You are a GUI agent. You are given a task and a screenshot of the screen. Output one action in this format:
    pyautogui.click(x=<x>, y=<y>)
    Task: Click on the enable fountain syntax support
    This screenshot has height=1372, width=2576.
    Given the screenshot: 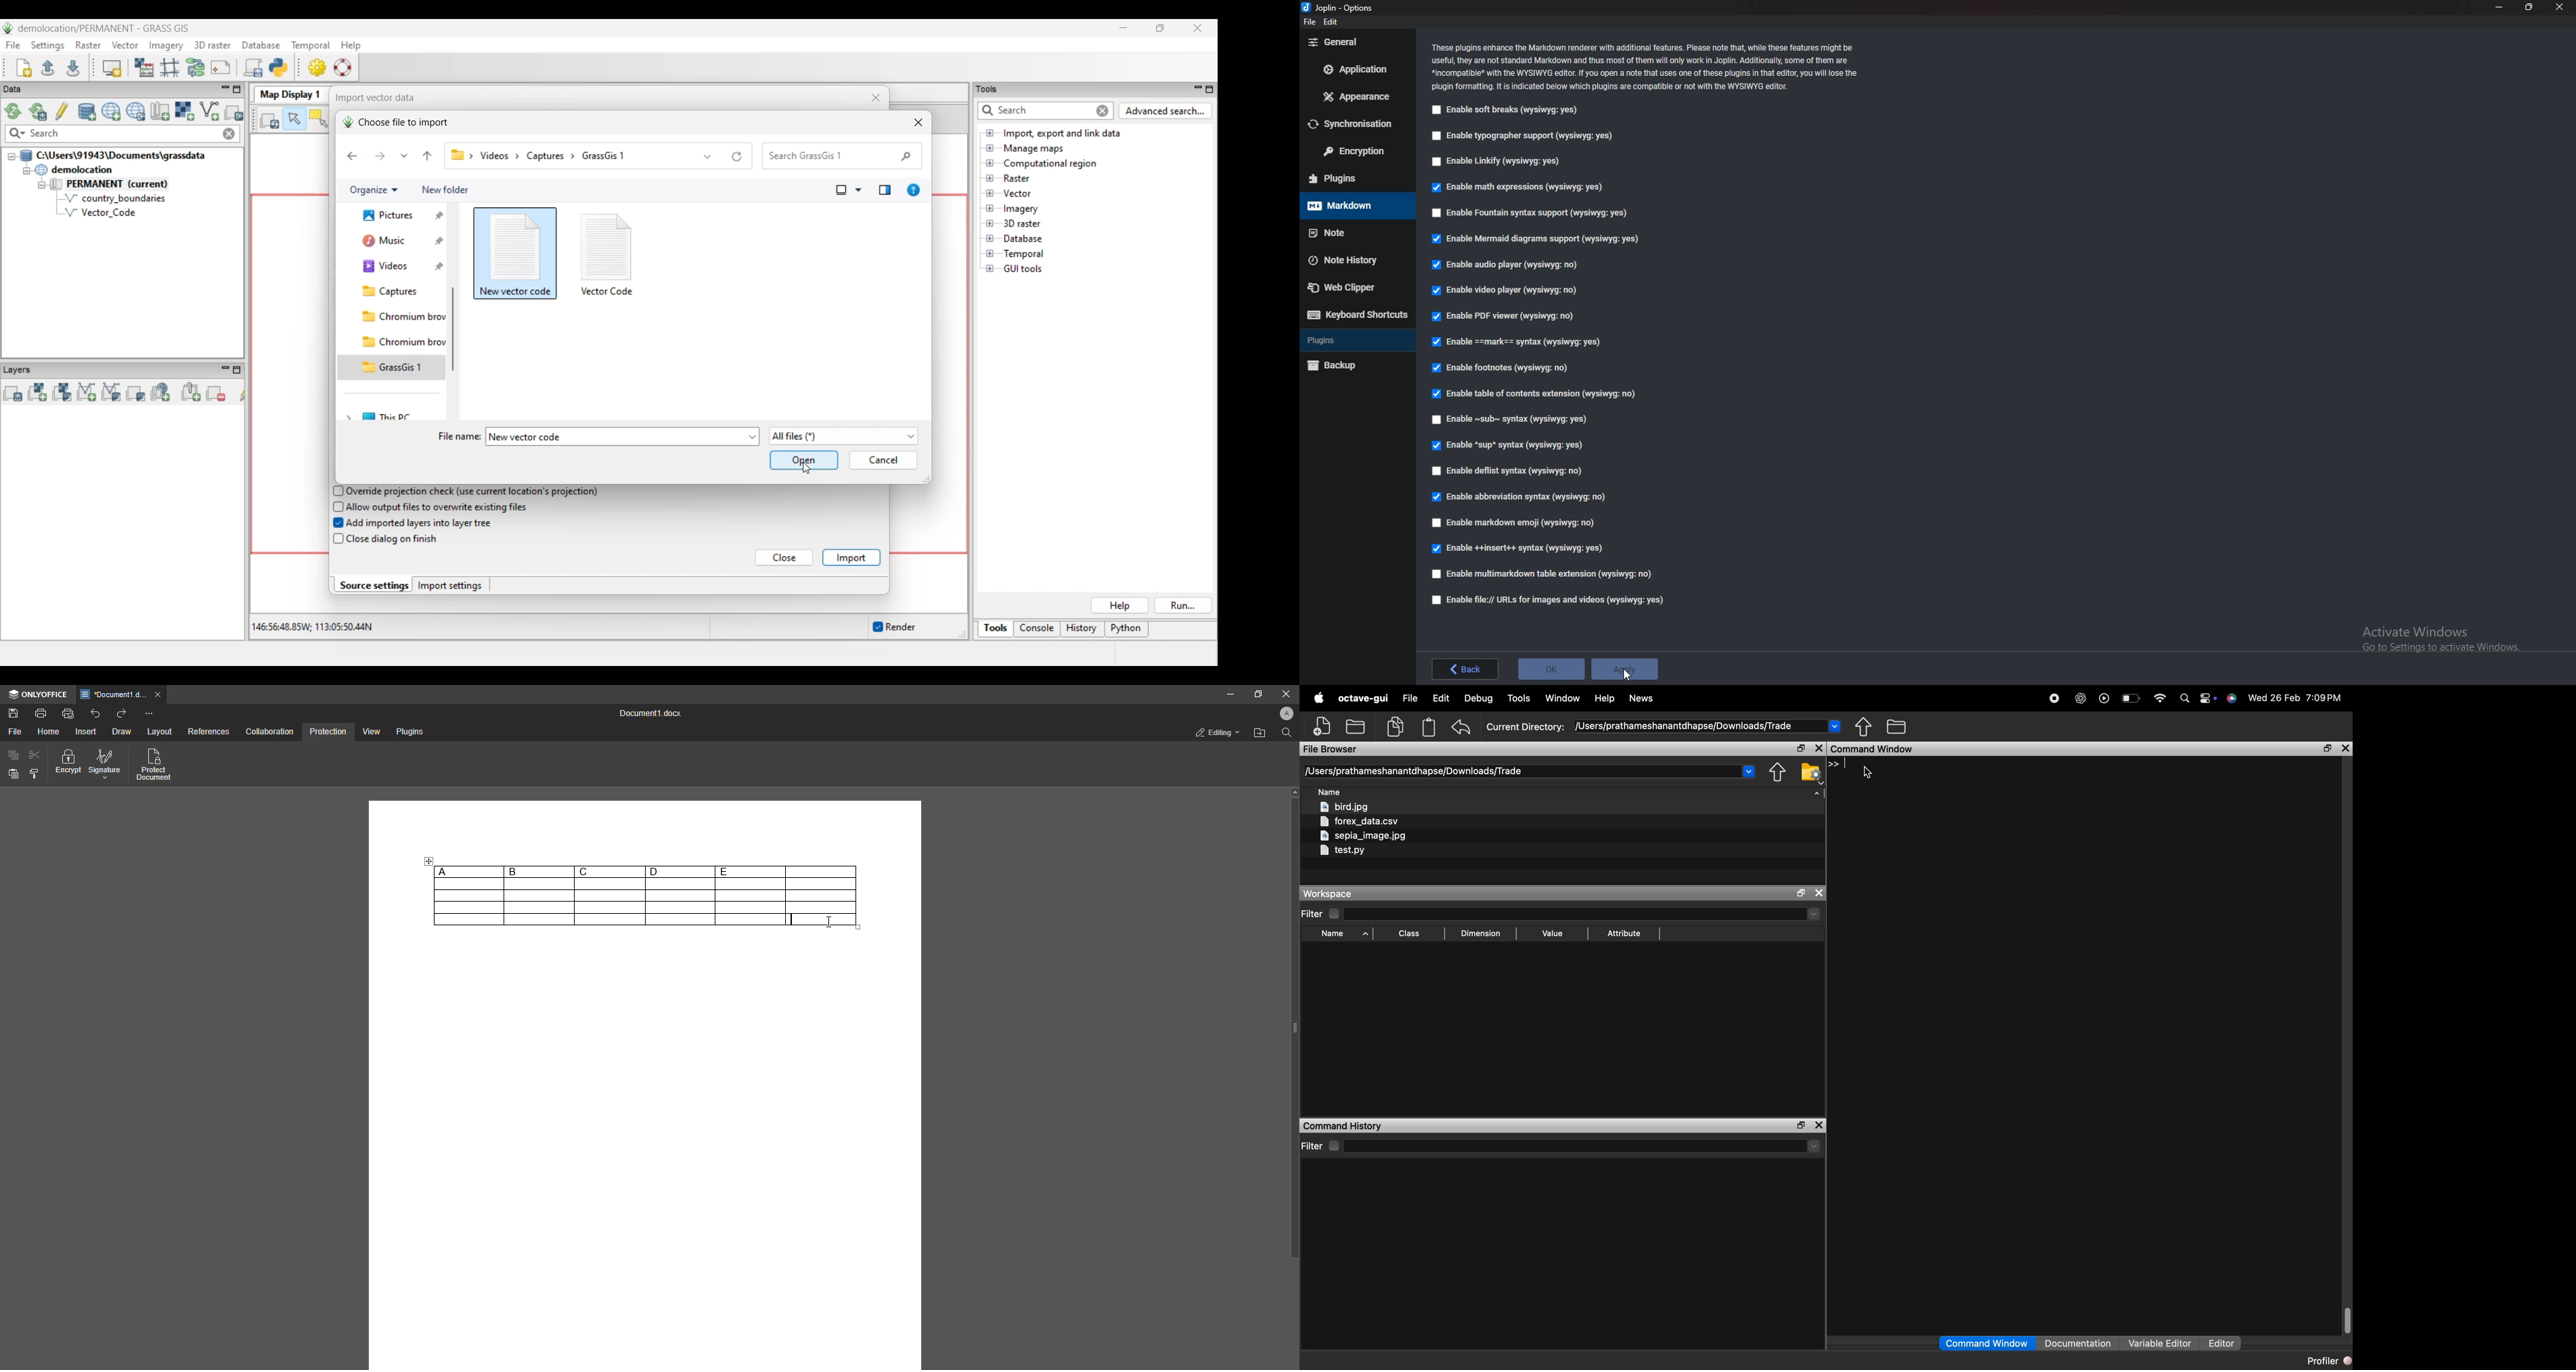 What is the action you would take?
    pyautogui.click(x=1528, y=211)
    